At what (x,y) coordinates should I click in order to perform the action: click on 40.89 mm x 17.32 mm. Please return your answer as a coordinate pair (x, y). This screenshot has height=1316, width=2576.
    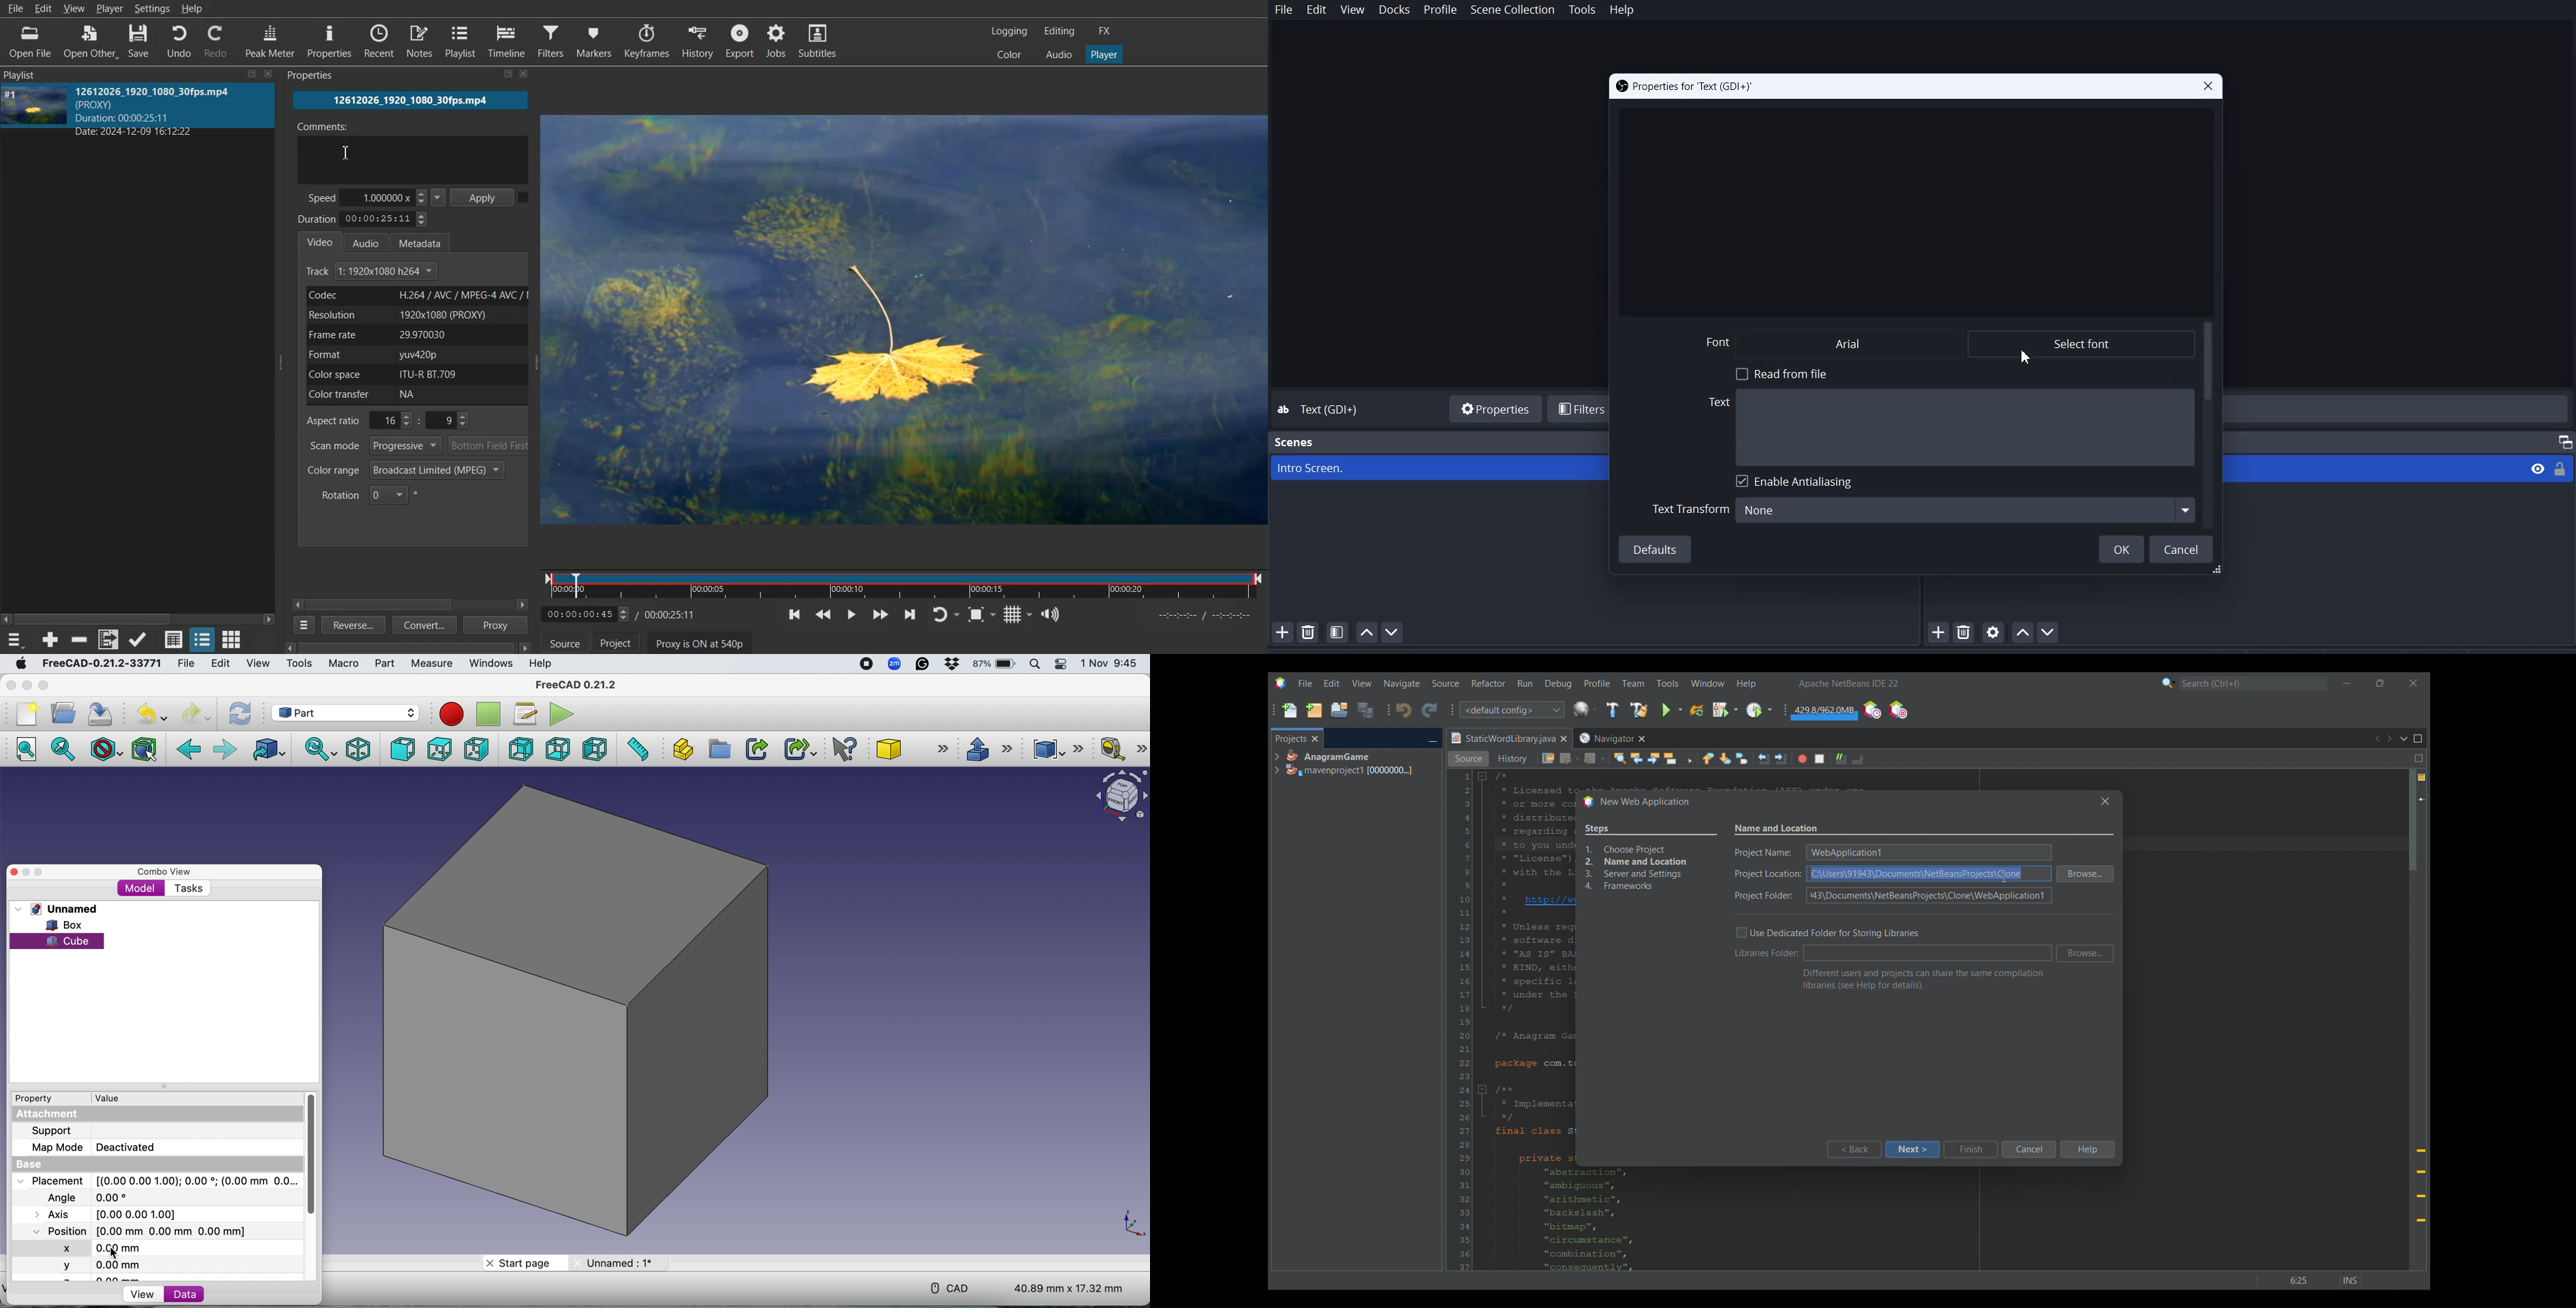
    Looking at the image, I should click on (1062, 1287).